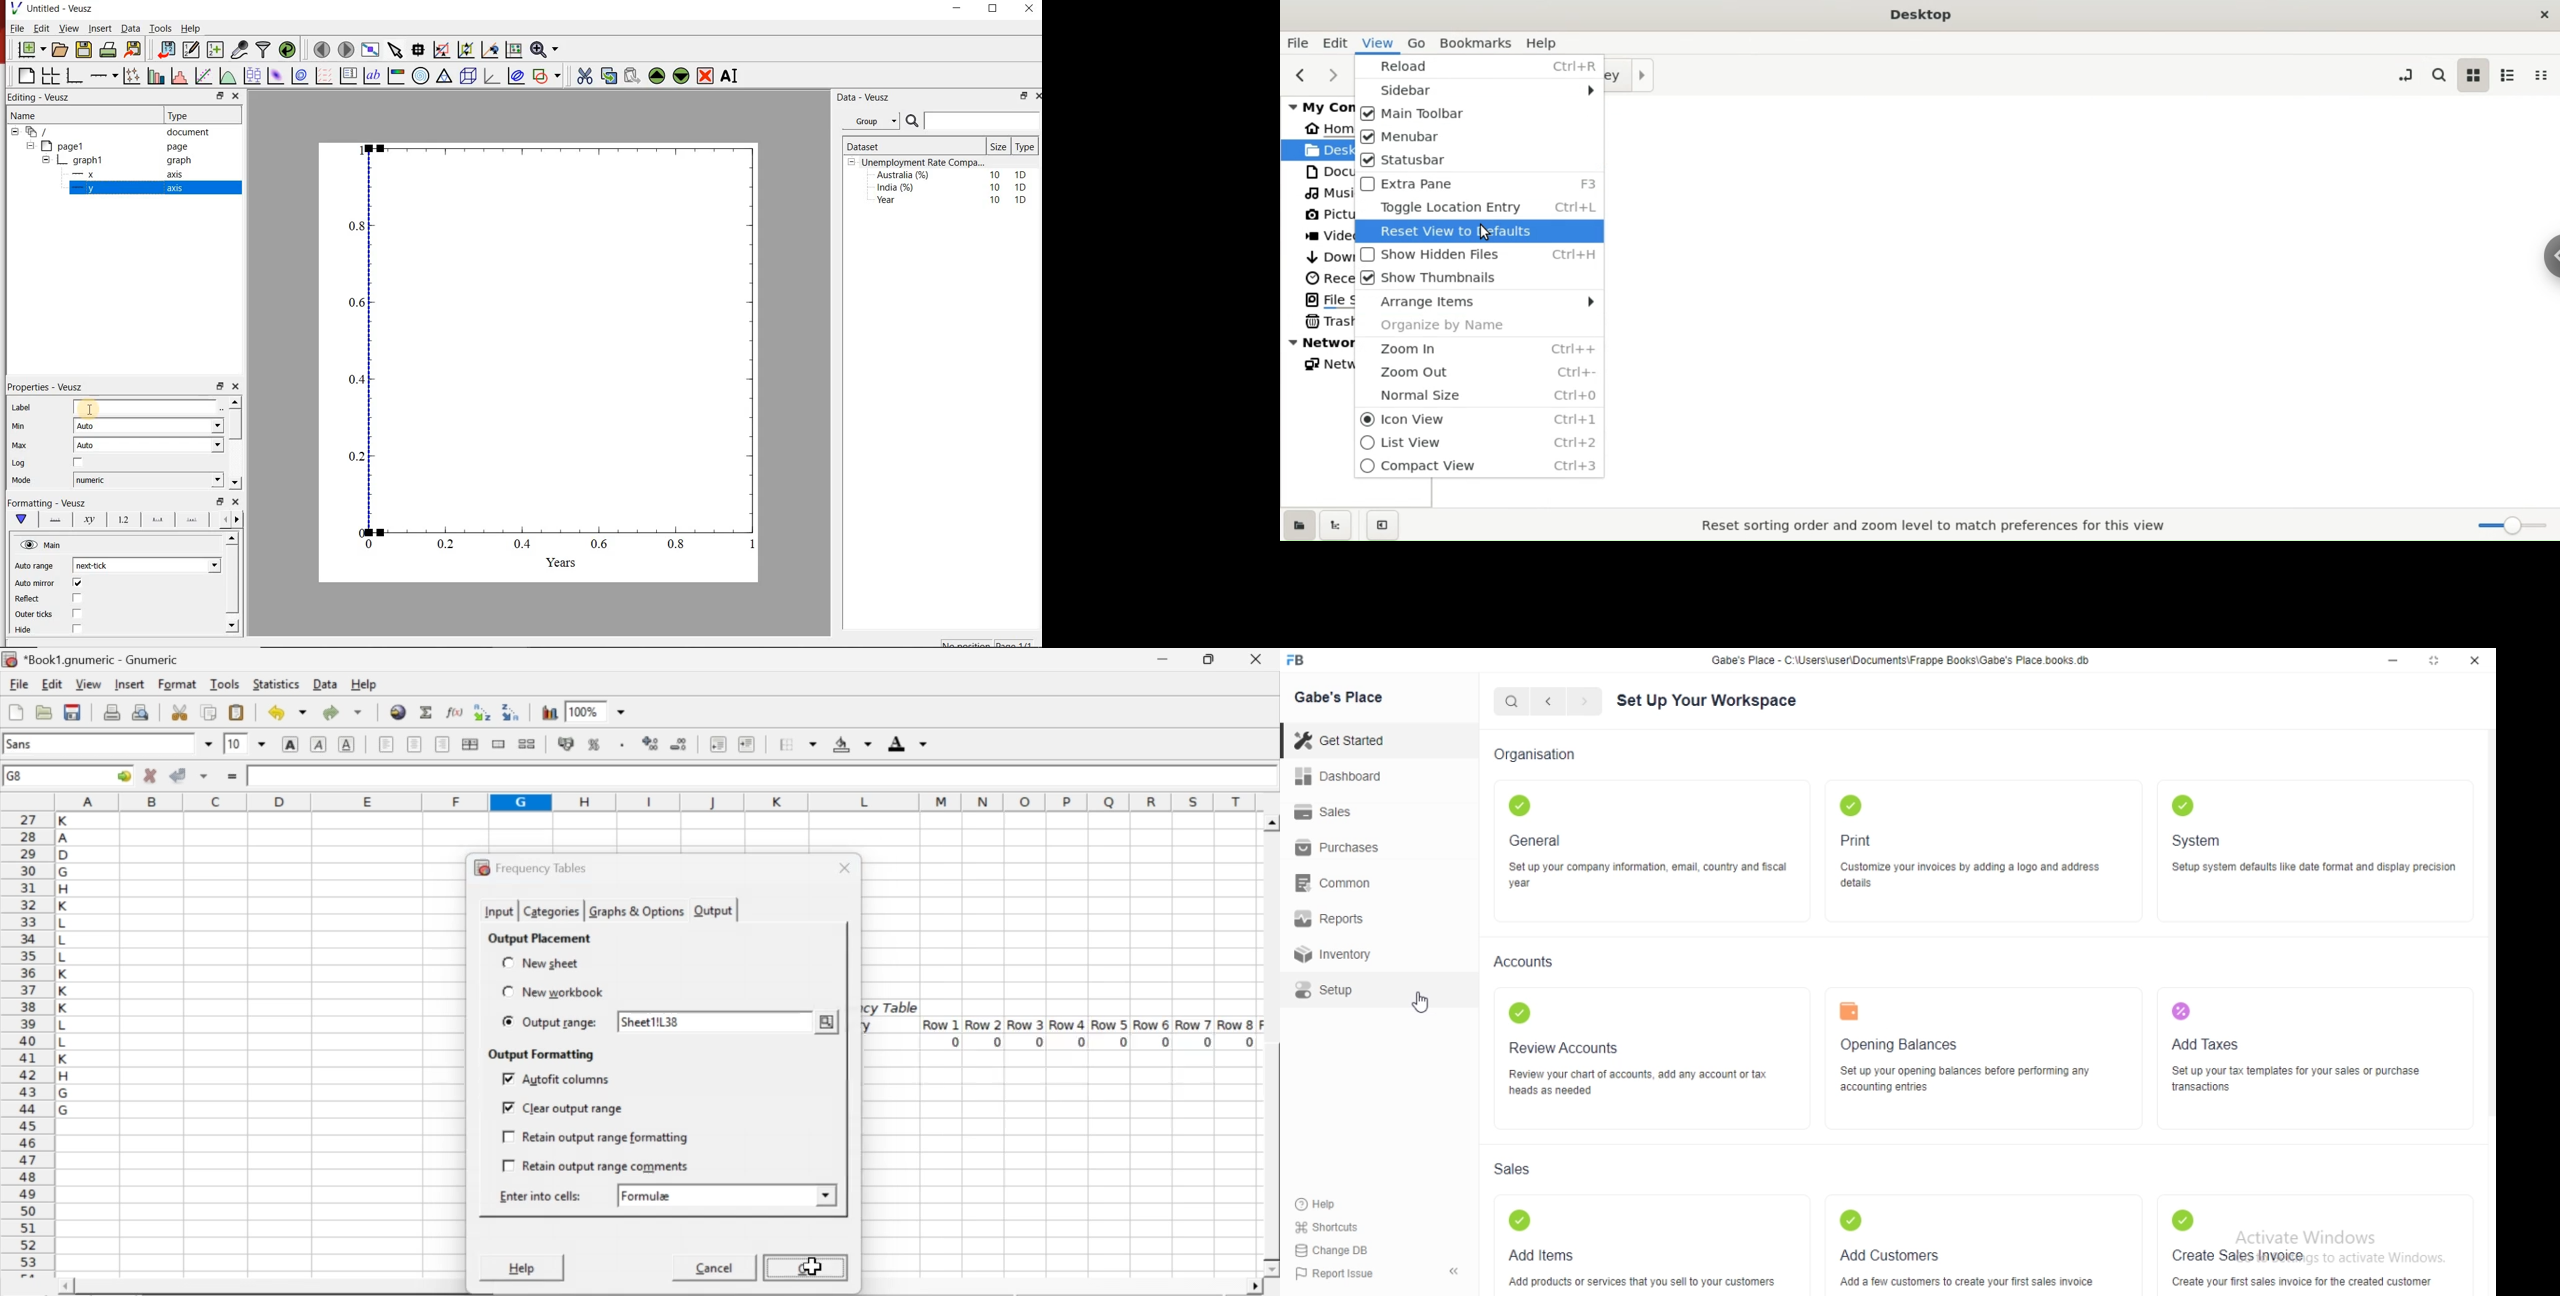  Describe the element at coordinates (1640, 842) in the screenshot. I see `Genera. ‘Setup your company information, email, country and fiscal year` at that location.